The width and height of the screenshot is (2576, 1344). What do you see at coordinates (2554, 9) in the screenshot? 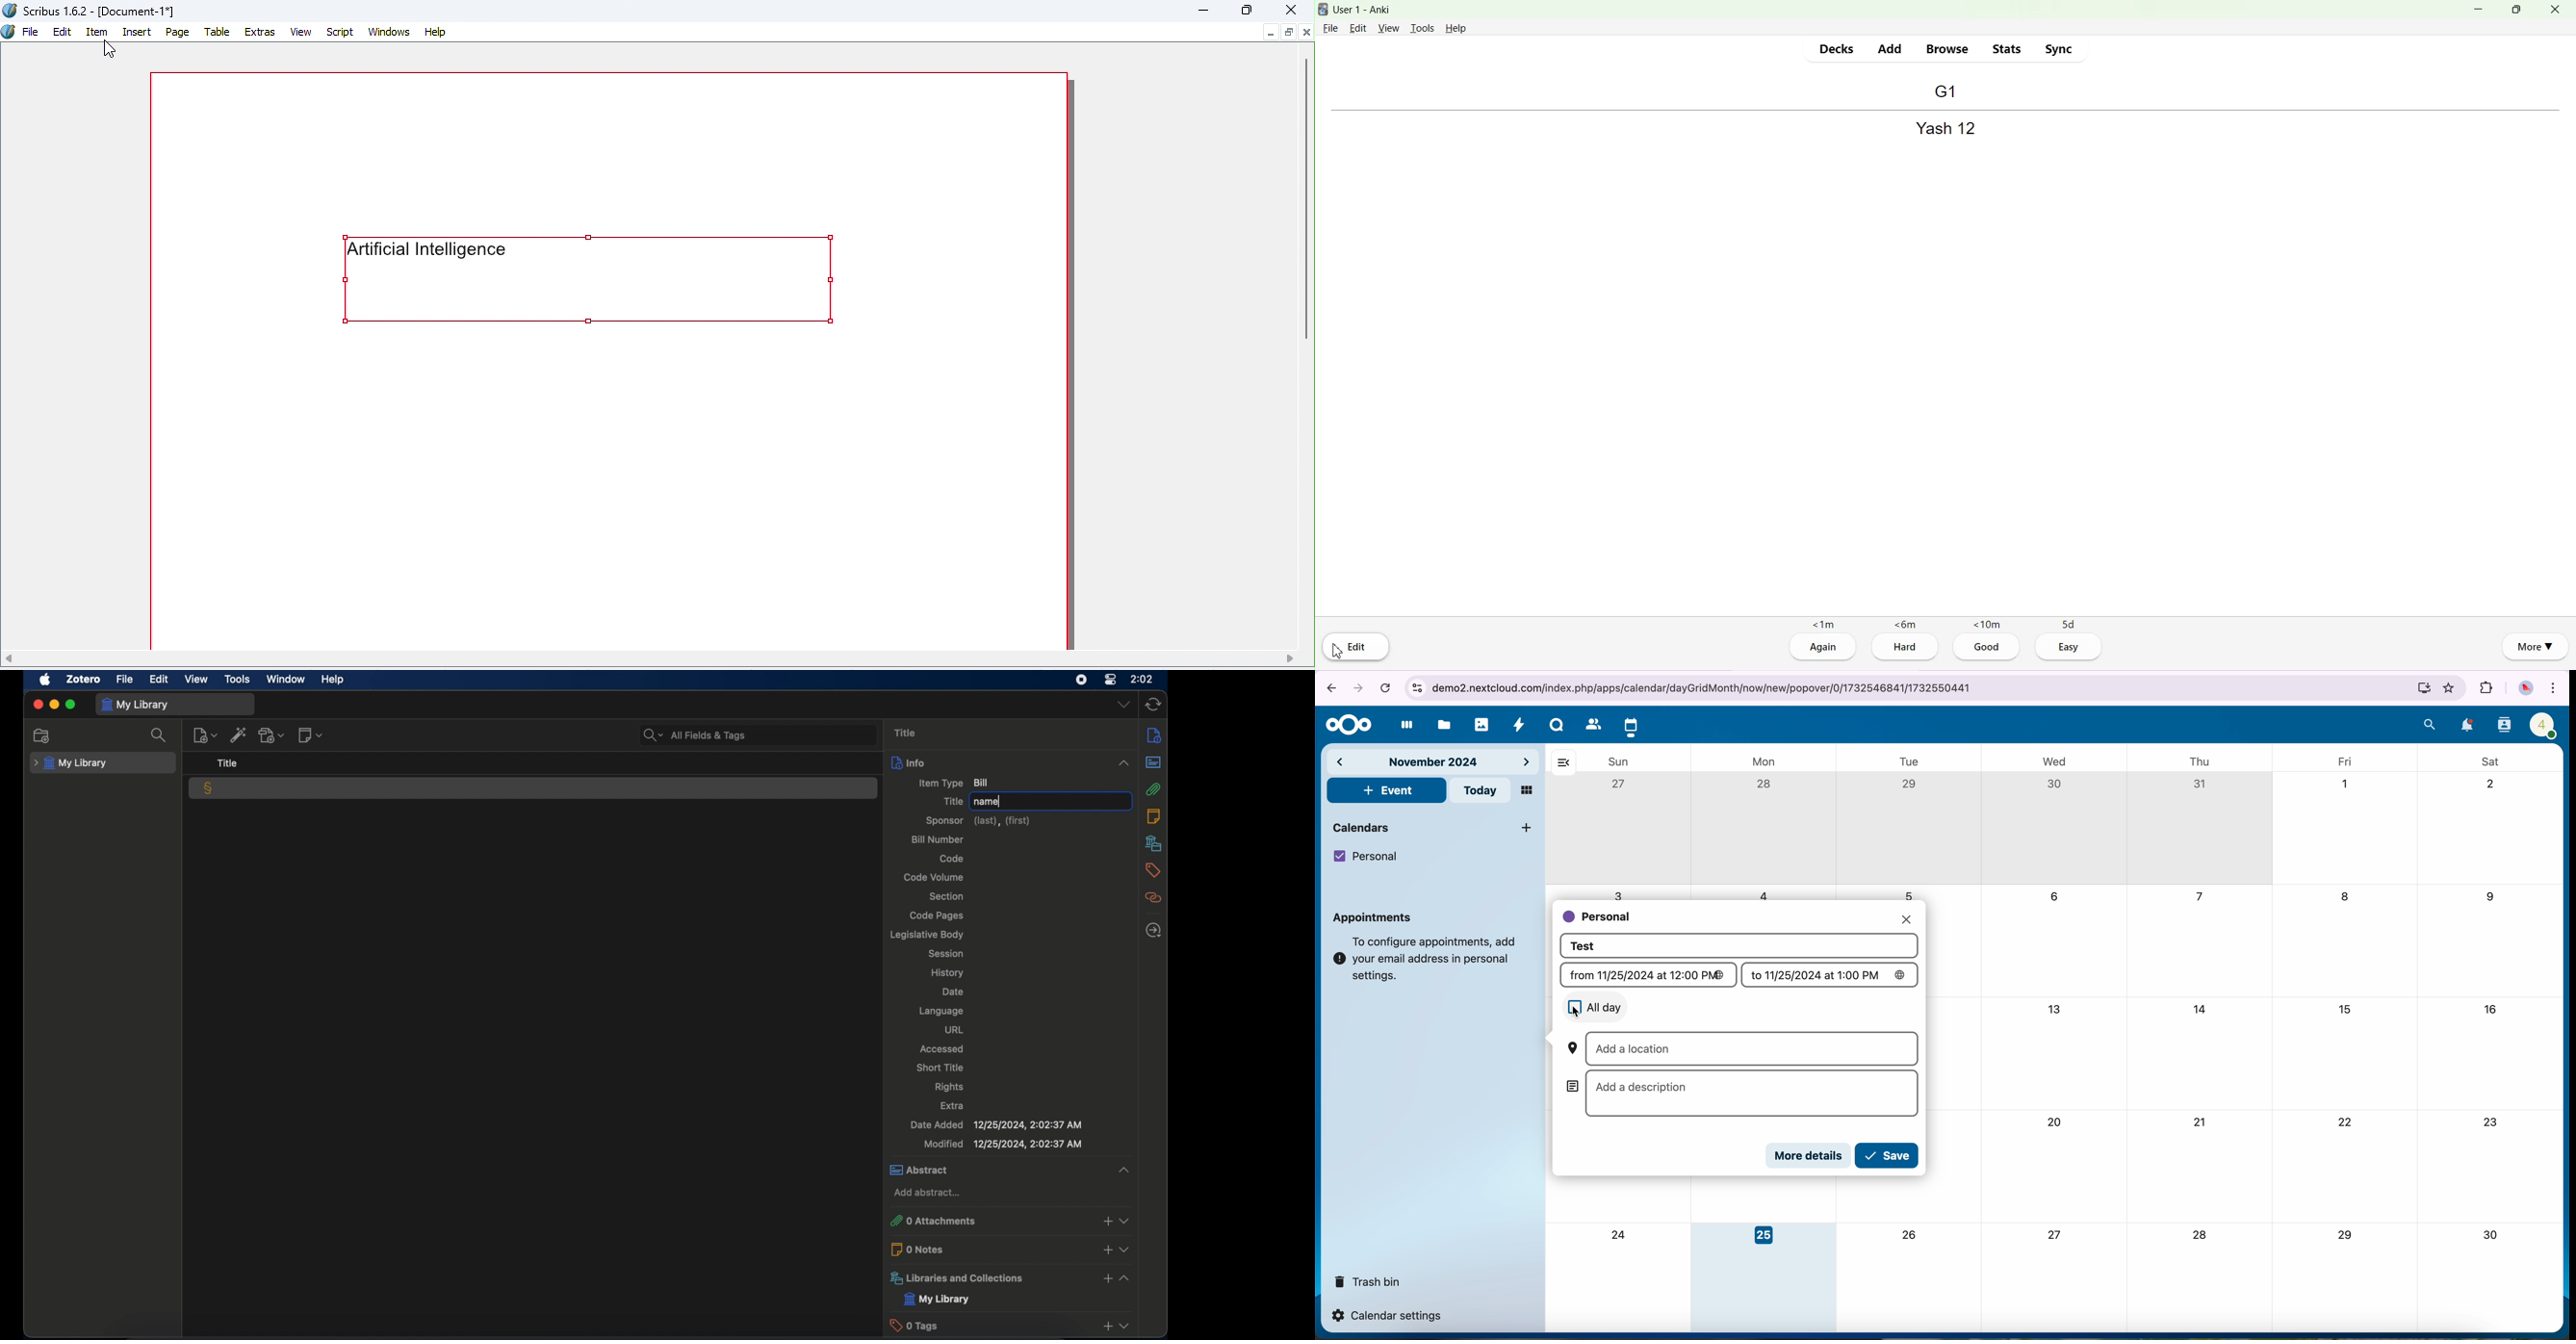
I see `Close` at bounding box center [2554, 9].